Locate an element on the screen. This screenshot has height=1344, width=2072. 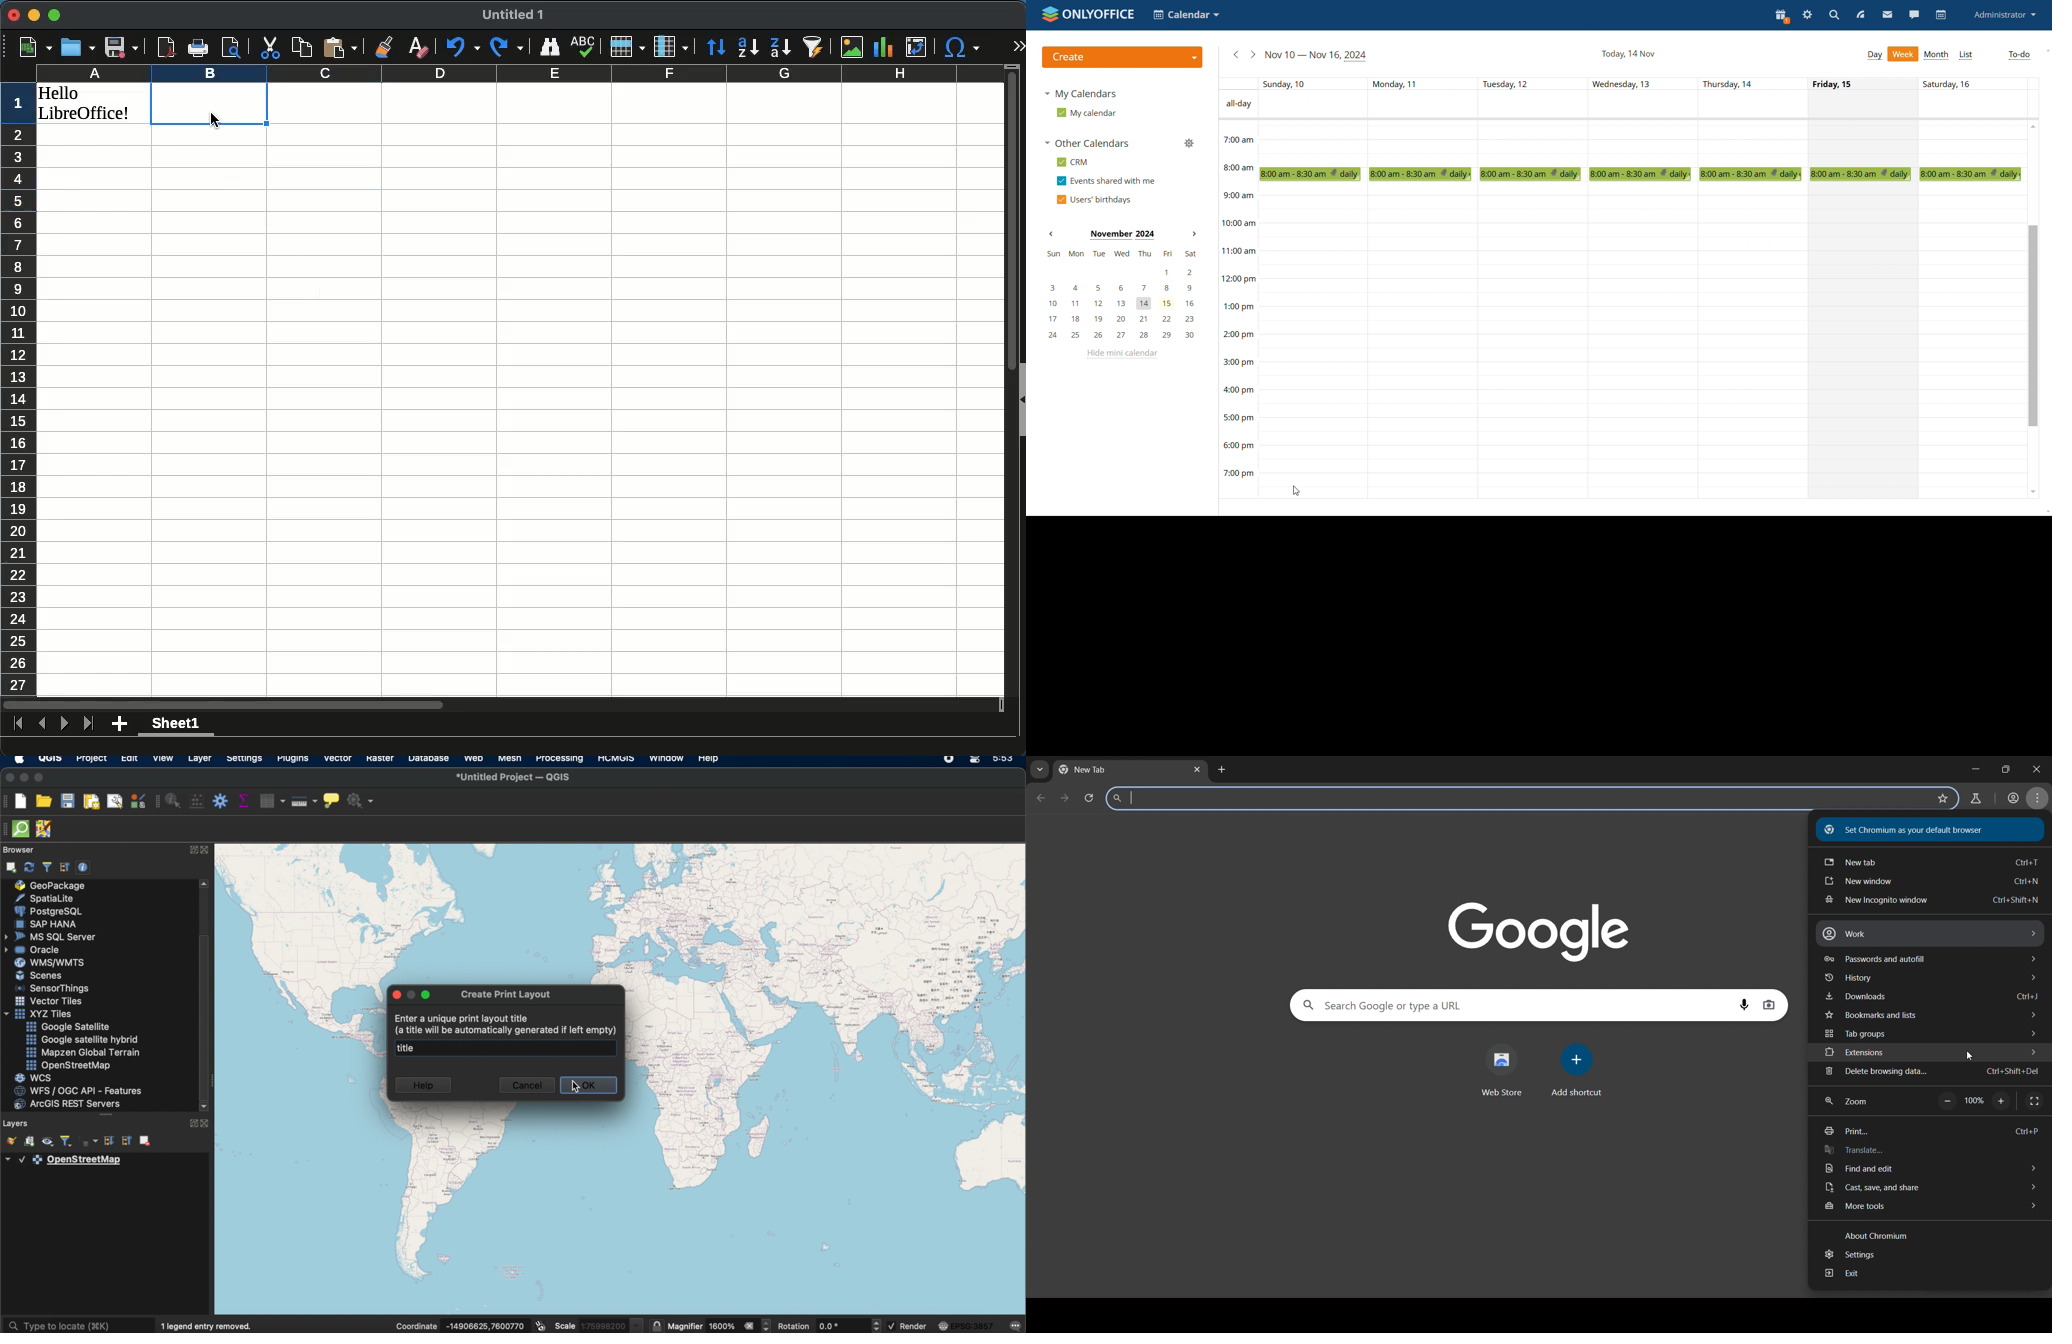
geo package is located at coordinates (53, 885).